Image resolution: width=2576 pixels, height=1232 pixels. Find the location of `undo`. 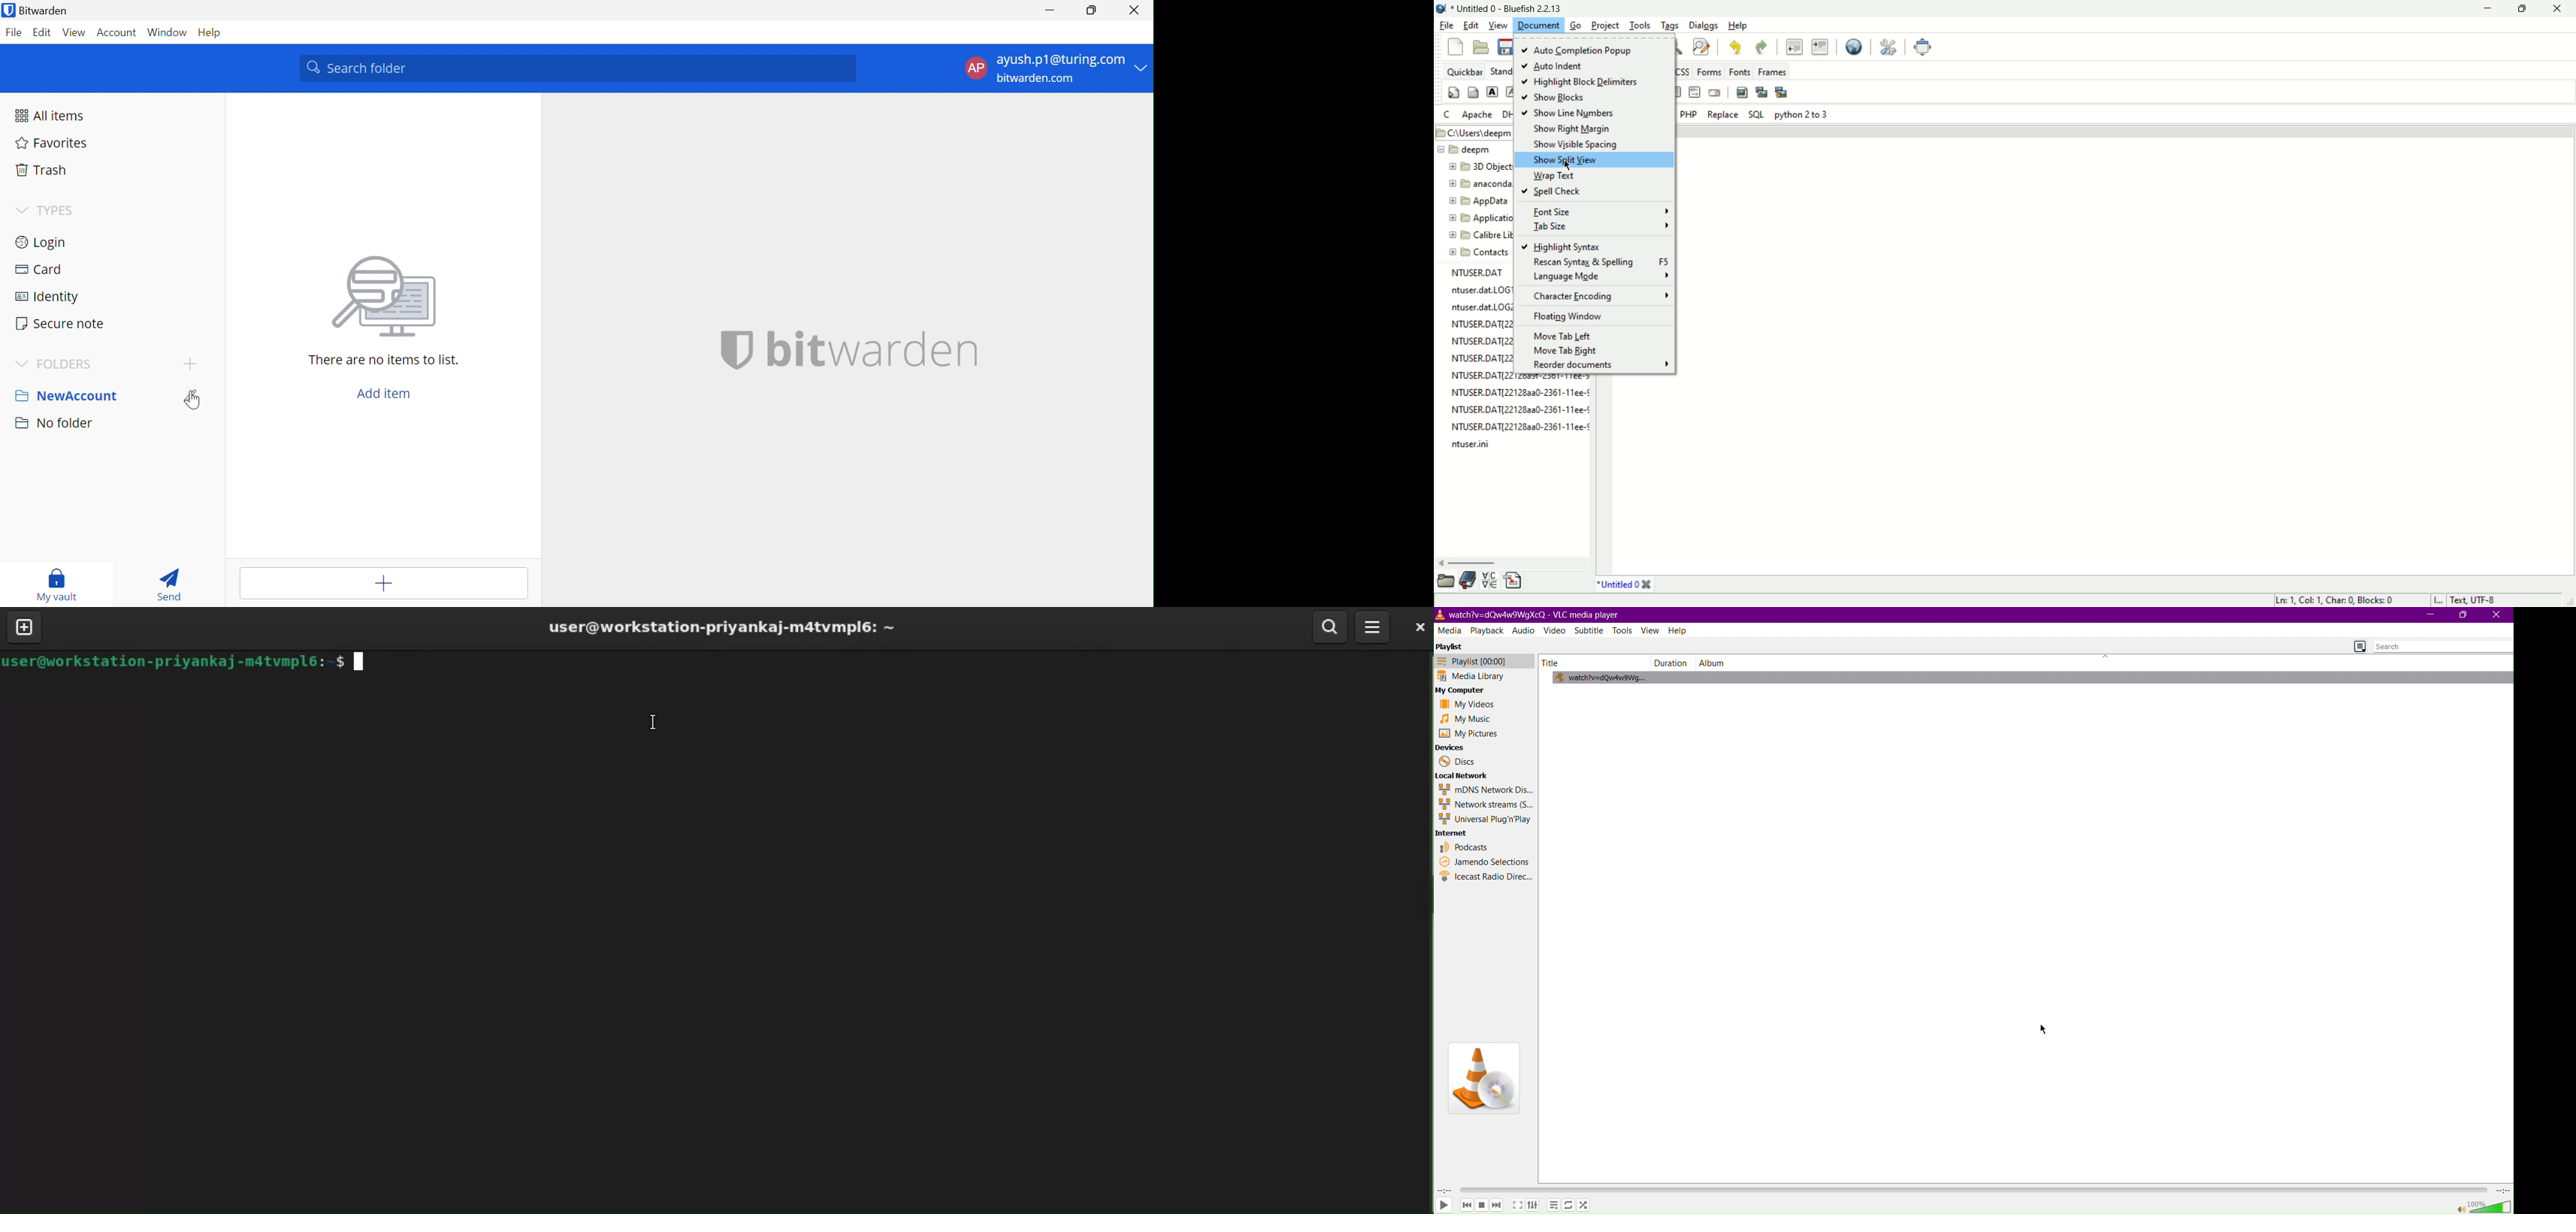

undo is located at coordinates (1737, 47).